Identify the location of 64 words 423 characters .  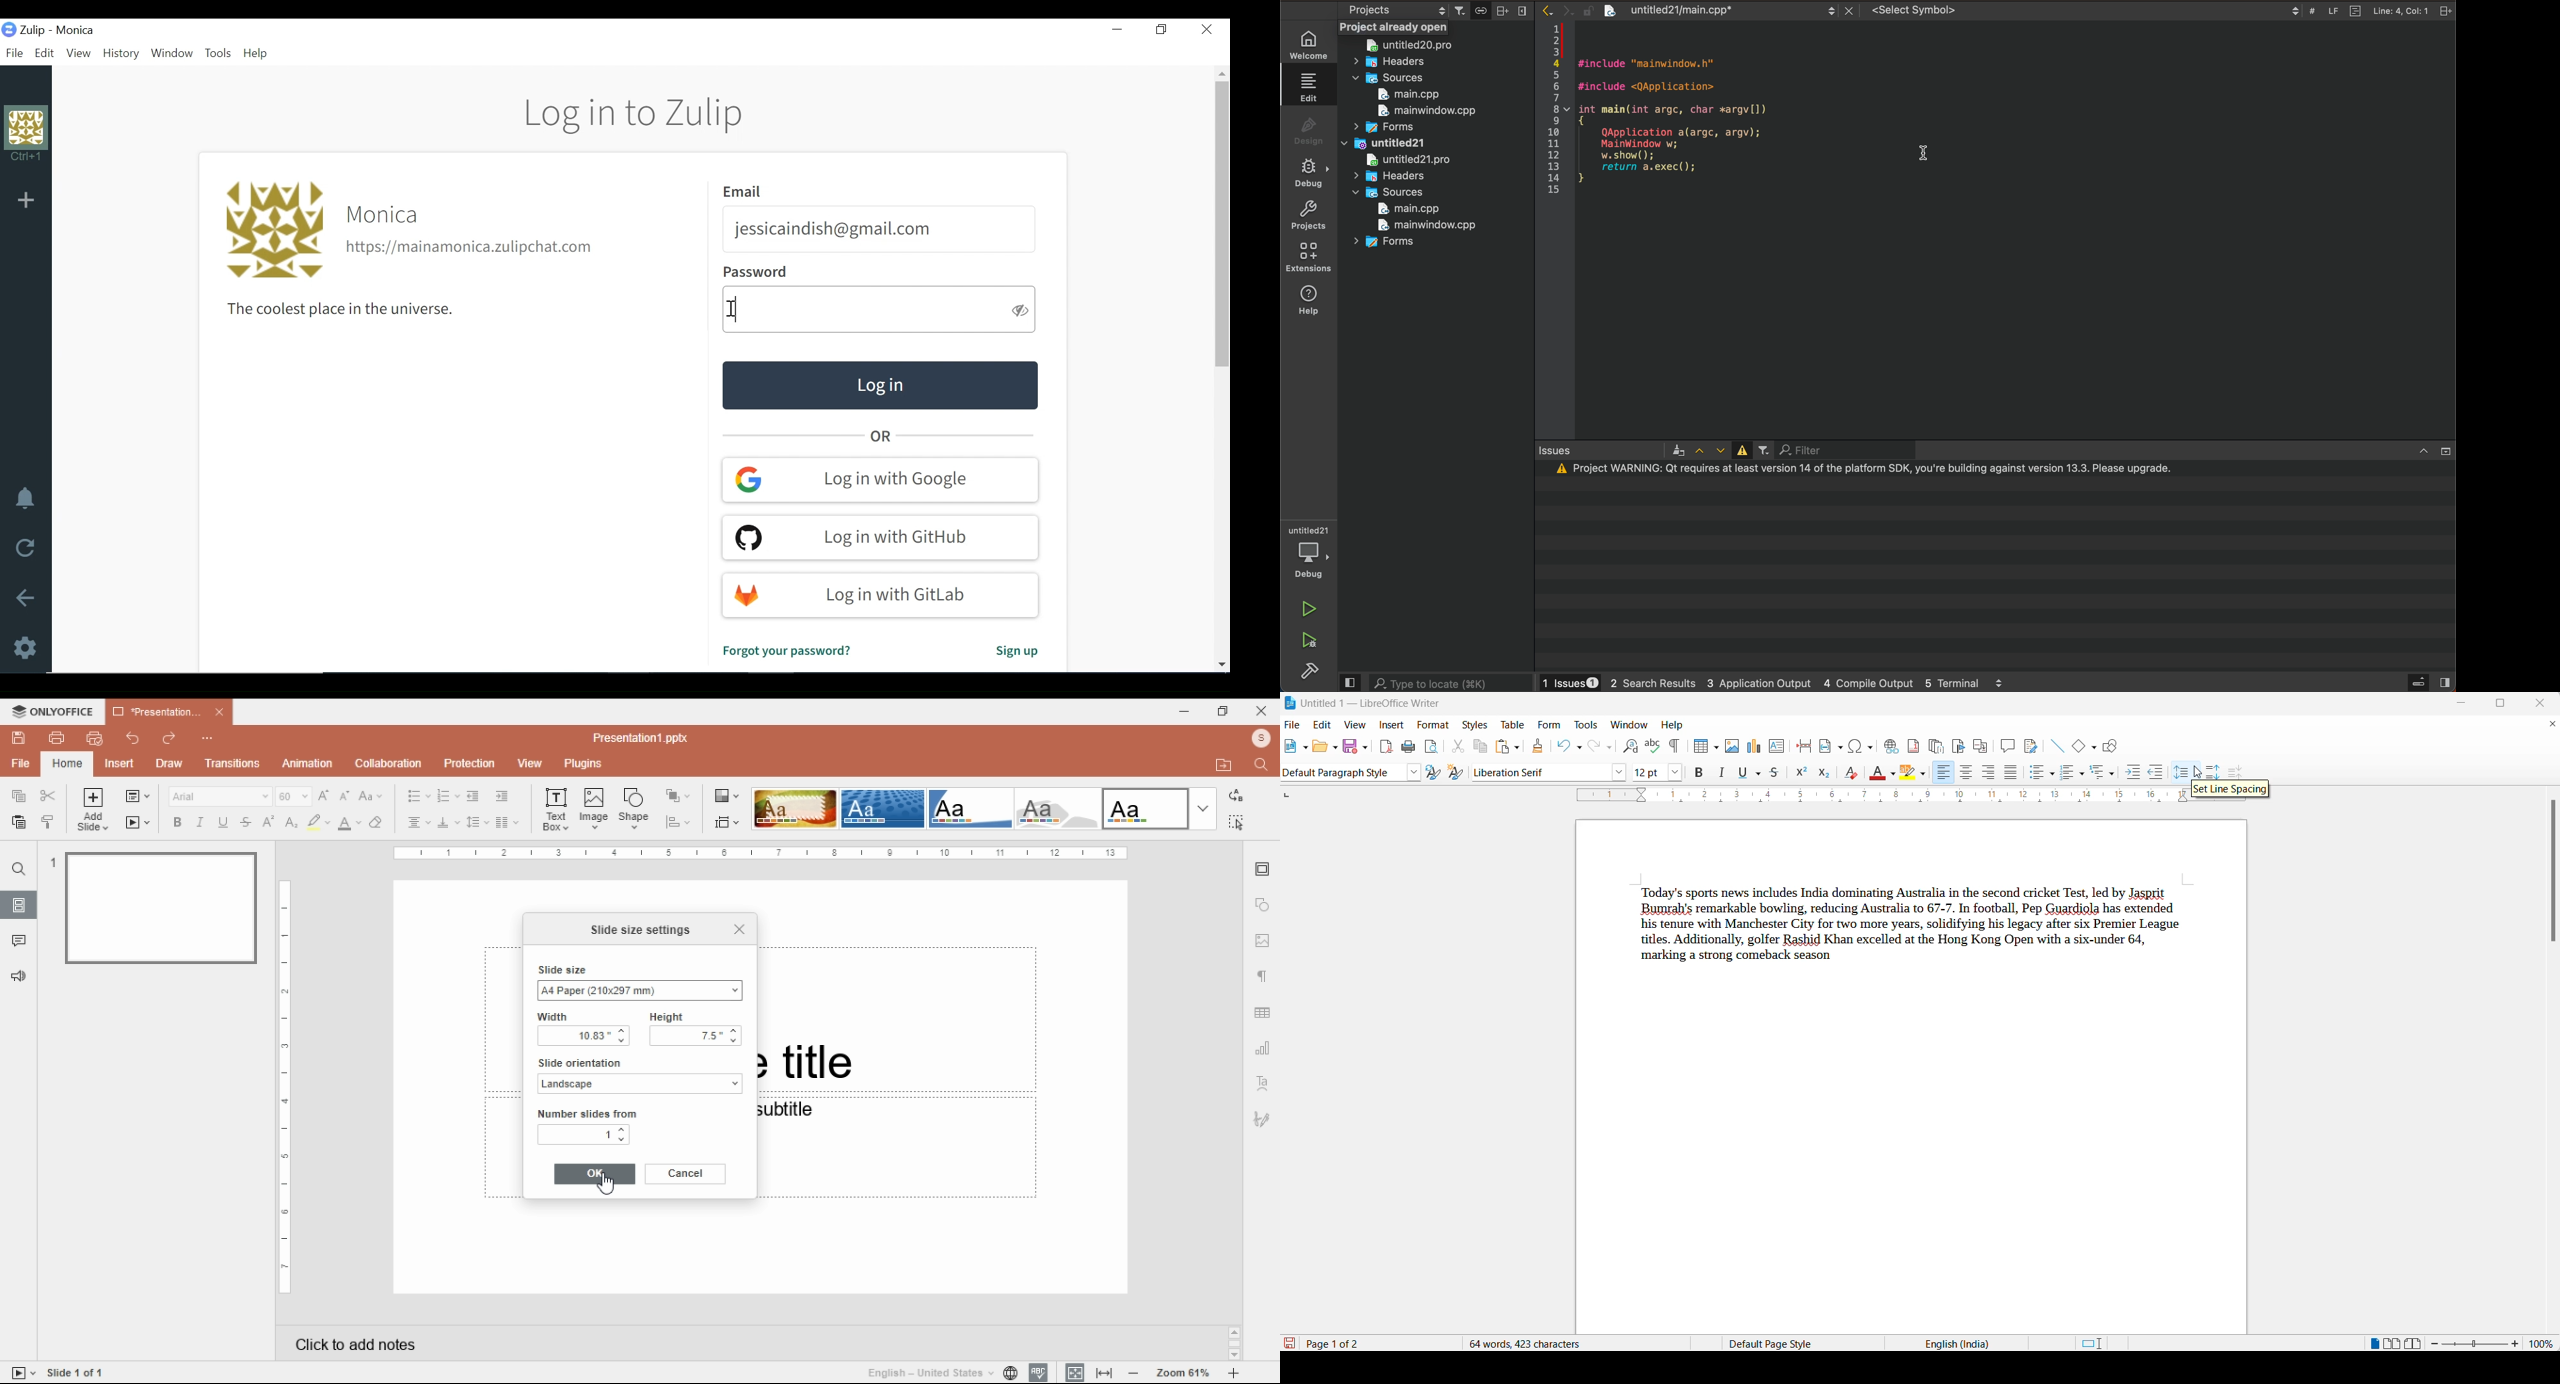
(1532, 1343).